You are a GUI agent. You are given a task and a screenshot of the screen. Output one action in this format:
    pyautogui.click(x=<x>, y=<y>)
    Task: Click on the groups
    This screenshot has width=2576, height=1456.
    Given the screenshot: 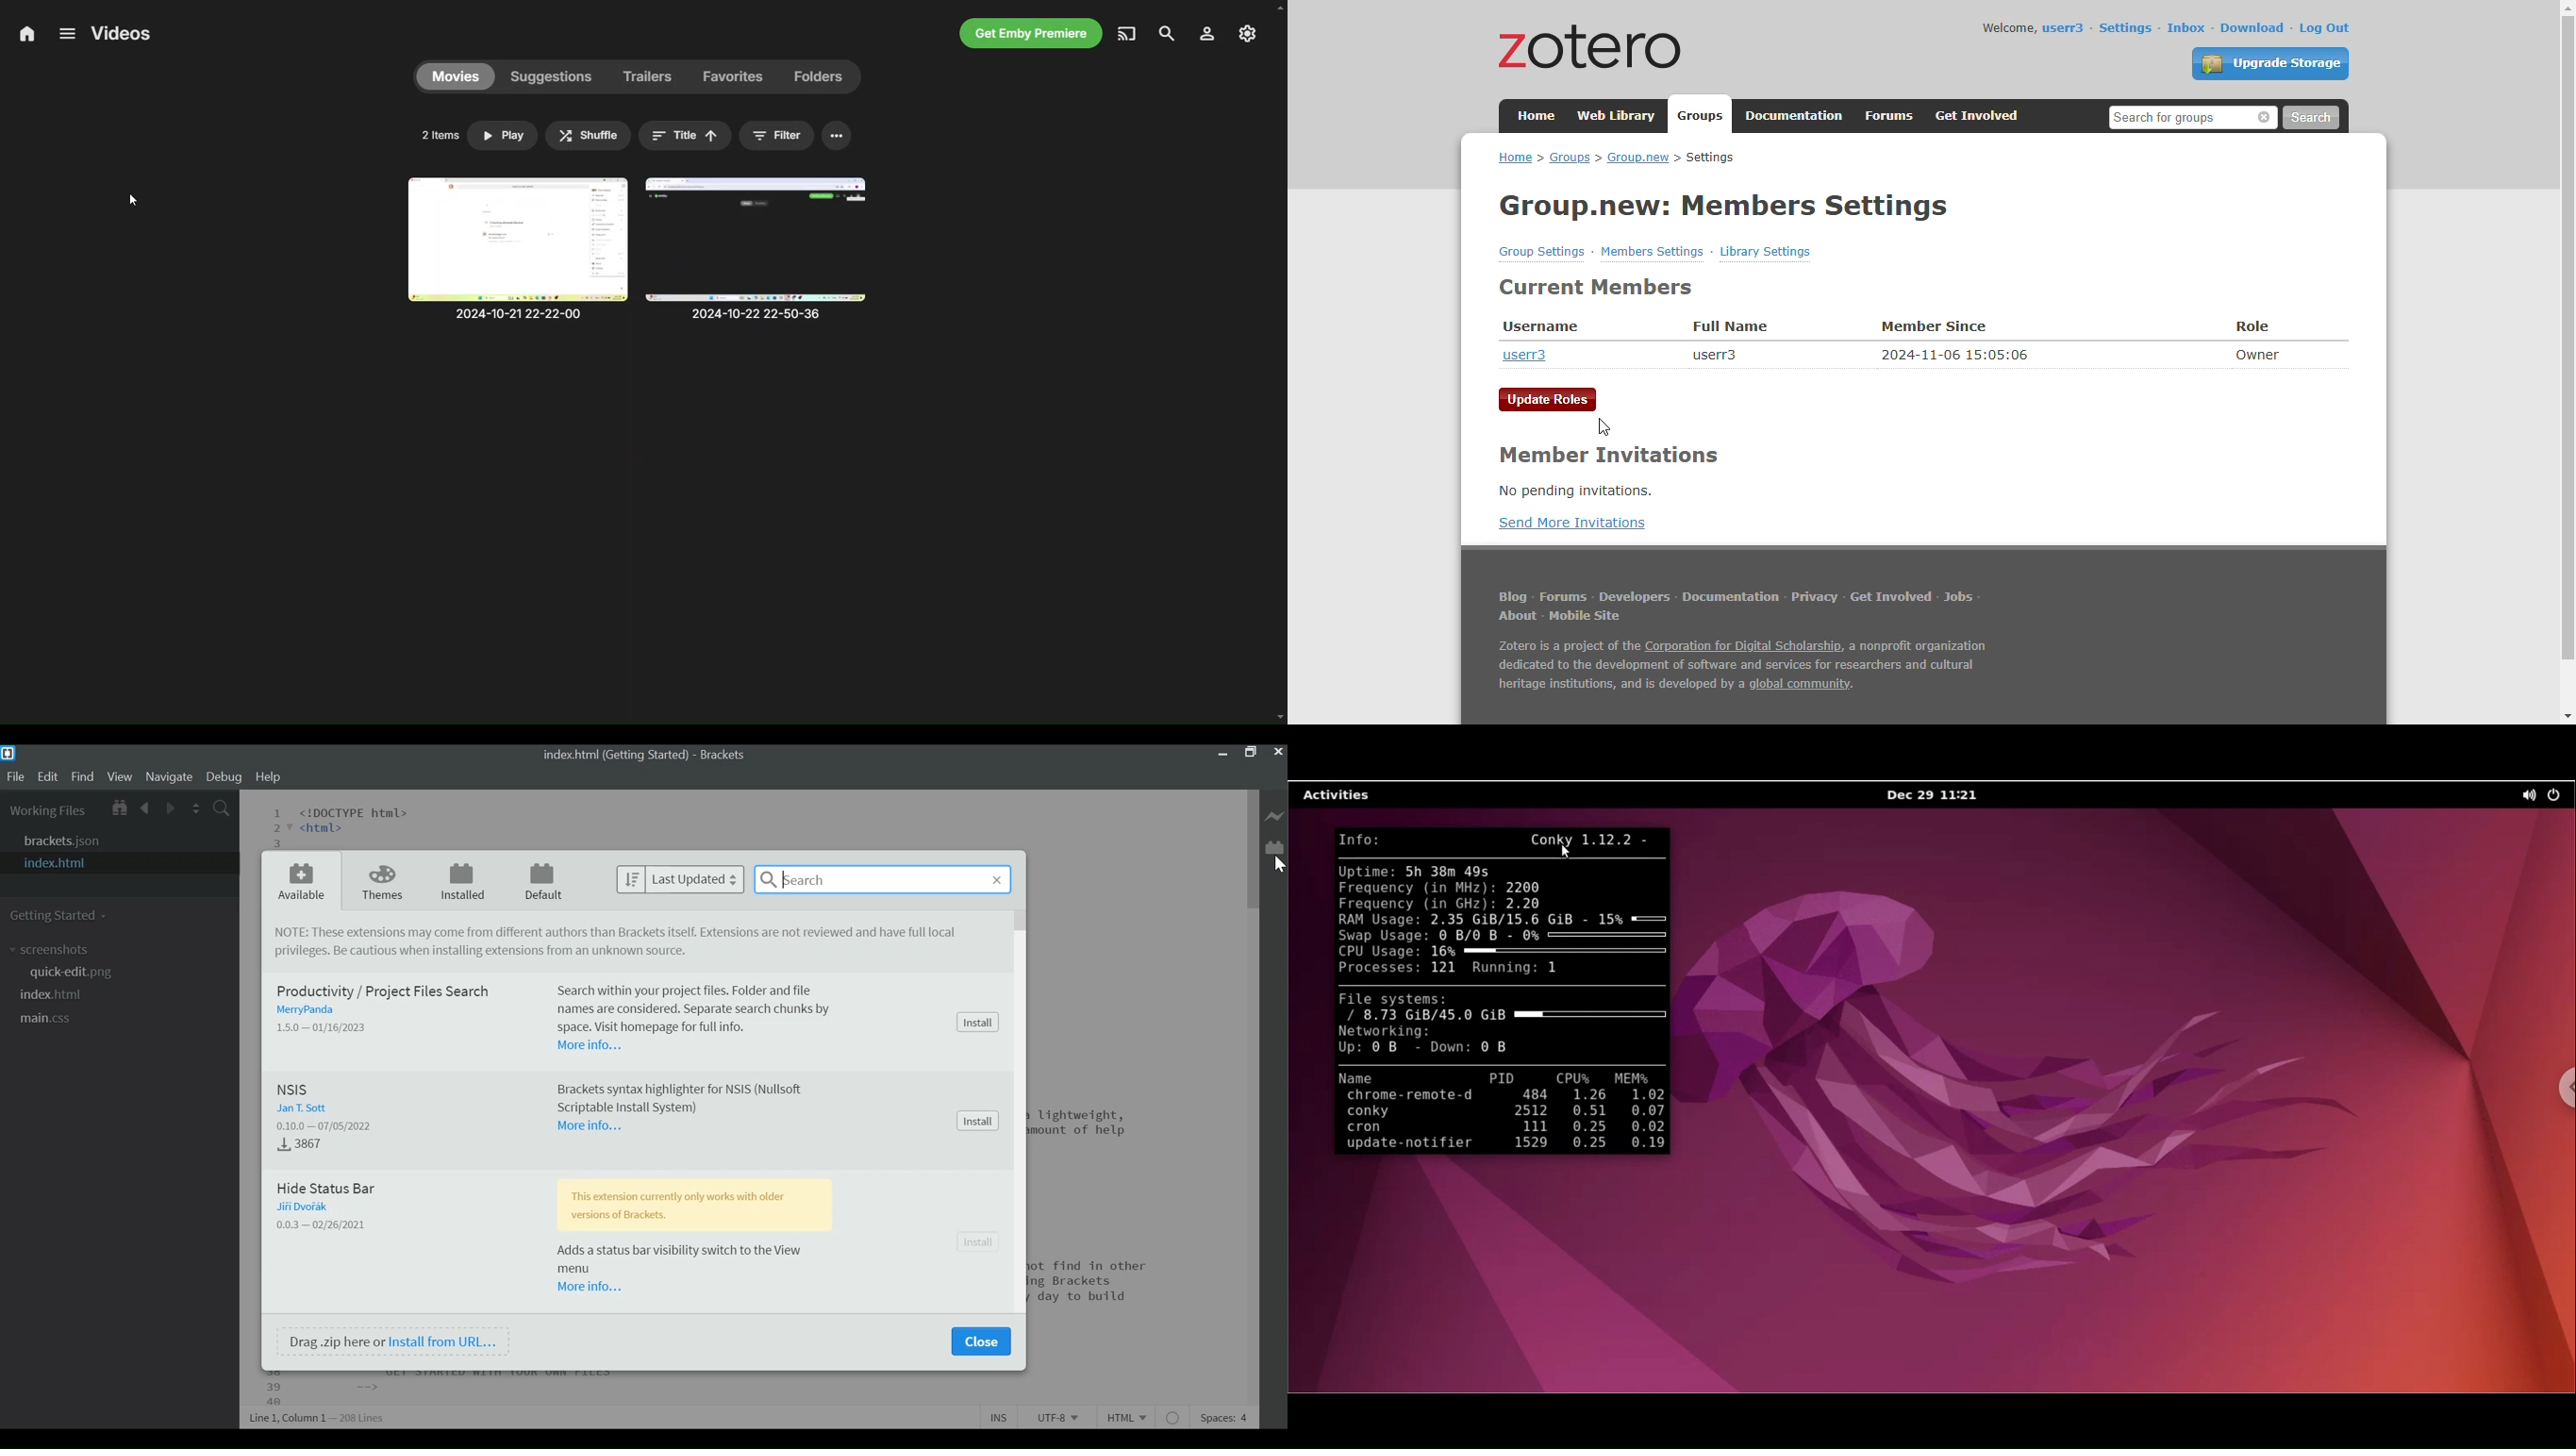 What is the action you would take?
    pyautogui.click(x=1703, y=116)
    